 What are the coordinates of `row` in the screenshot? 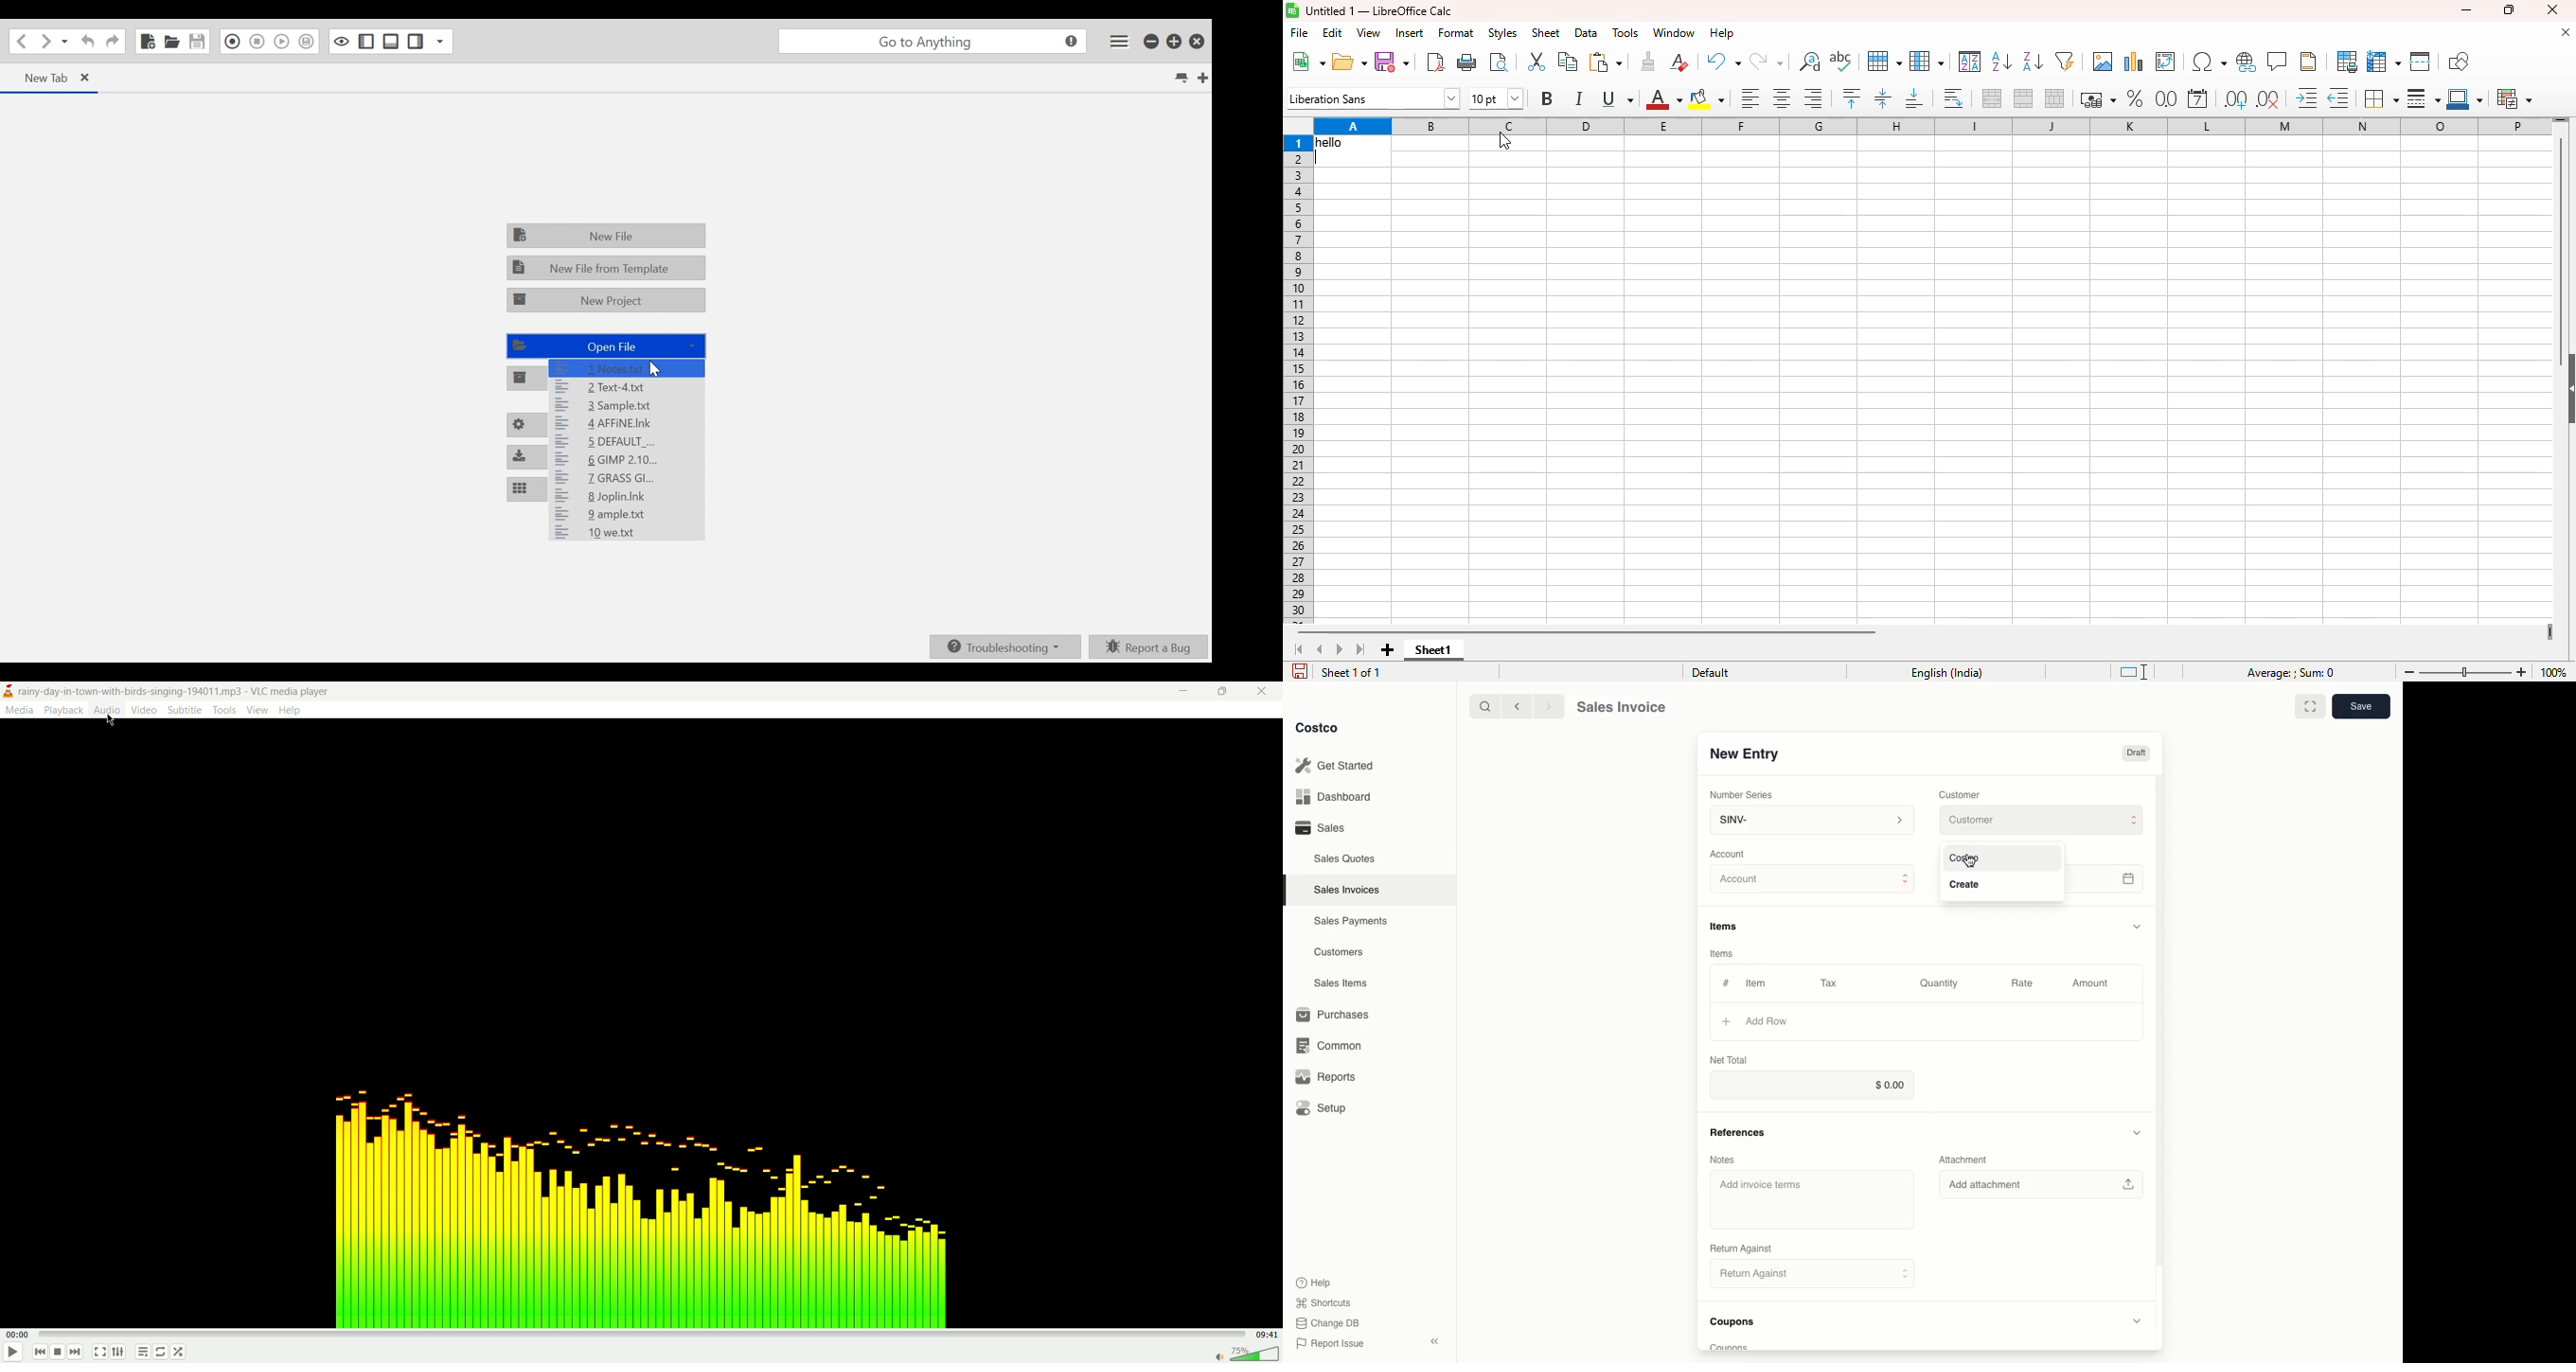 It's located at (1884, 61).